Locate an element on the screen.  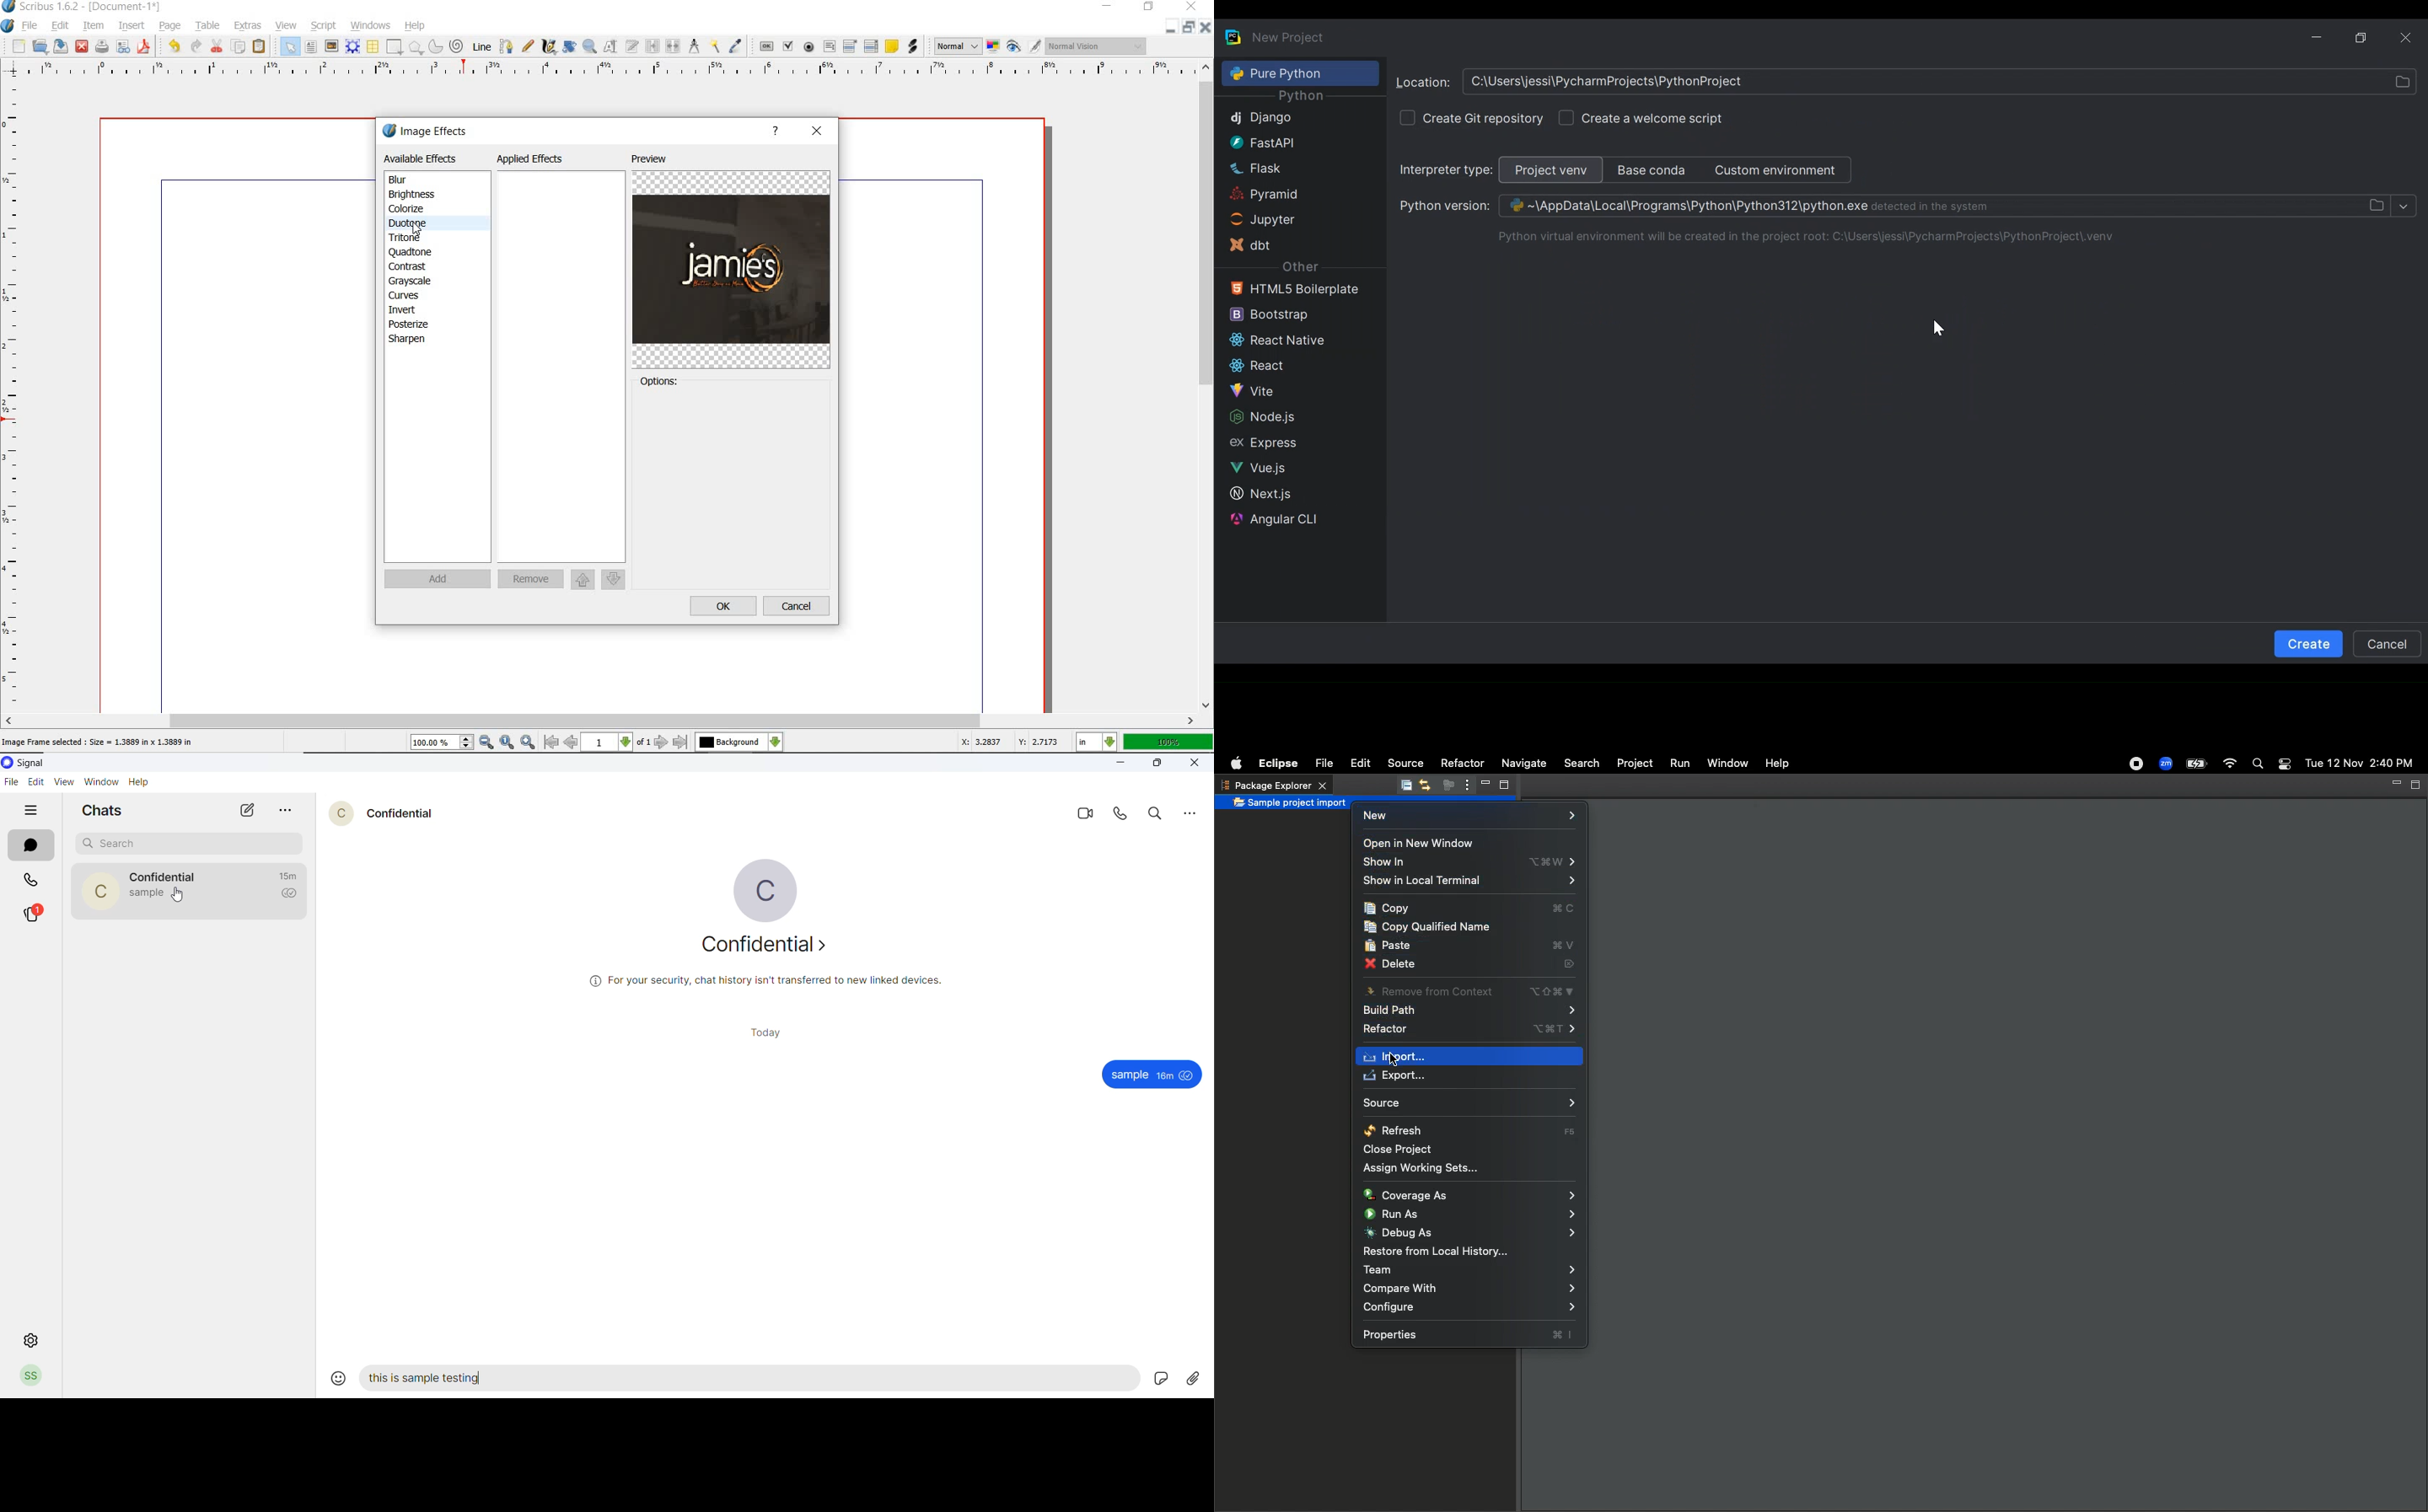
preview is located at coordinates (654, 160).